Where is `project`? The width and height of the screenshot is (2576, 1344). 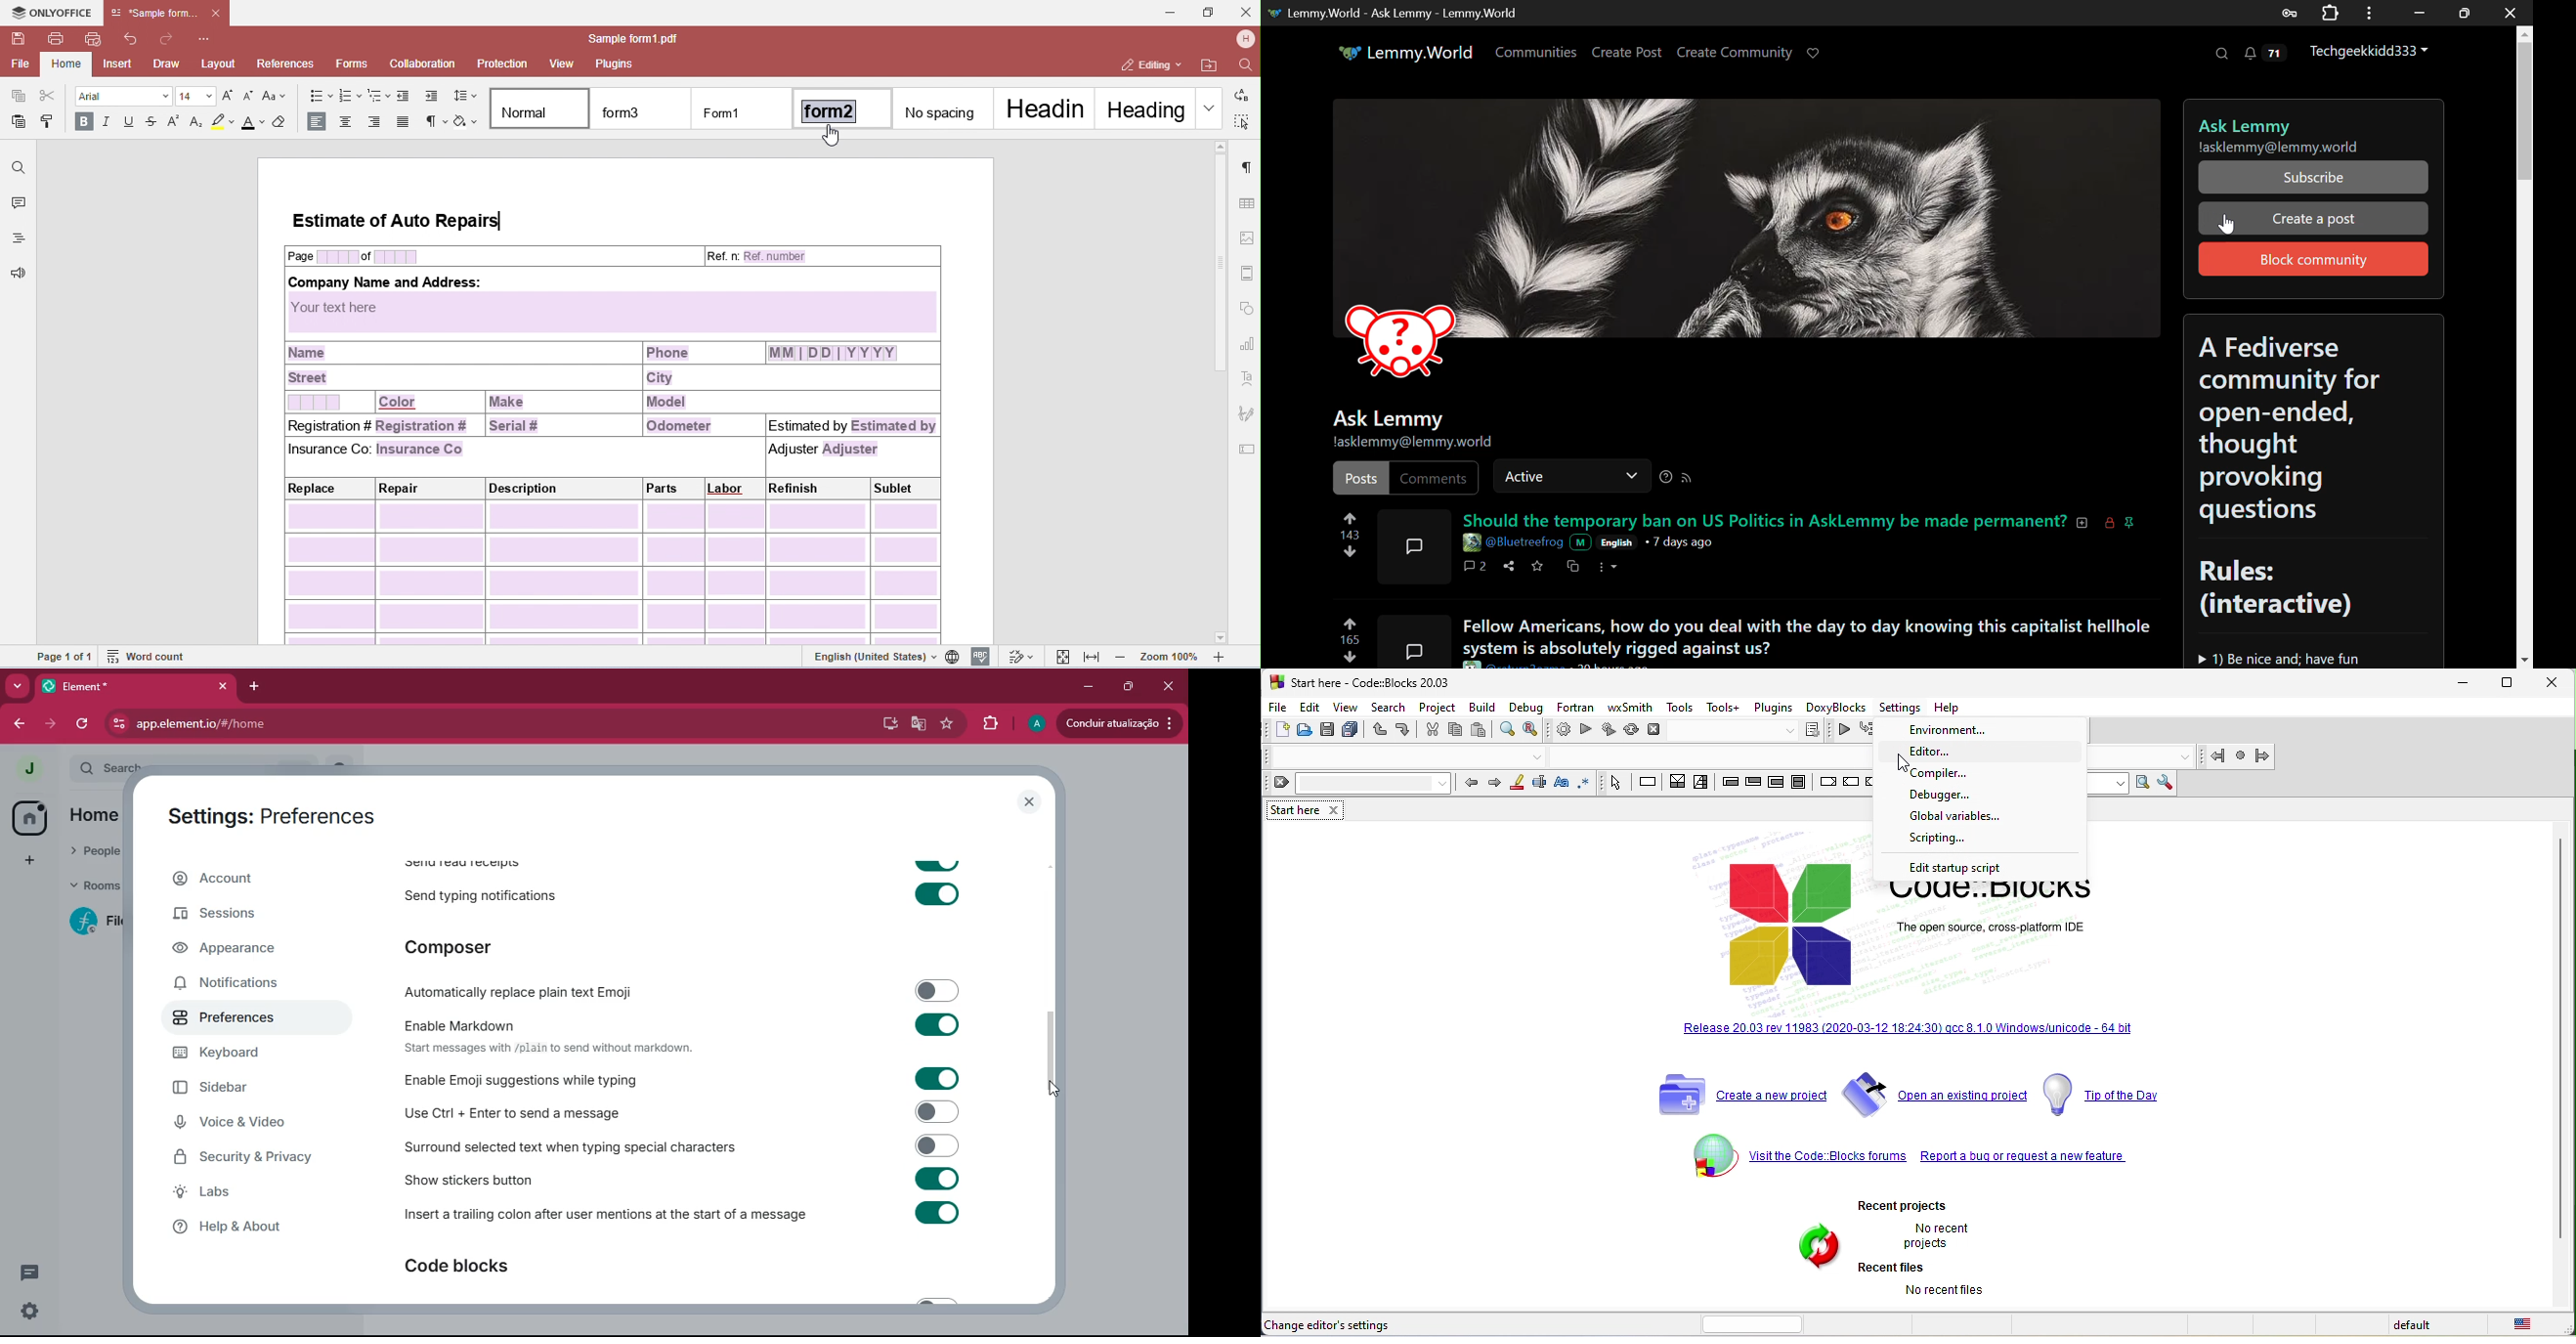 project is located at coordinates (1438, 707).